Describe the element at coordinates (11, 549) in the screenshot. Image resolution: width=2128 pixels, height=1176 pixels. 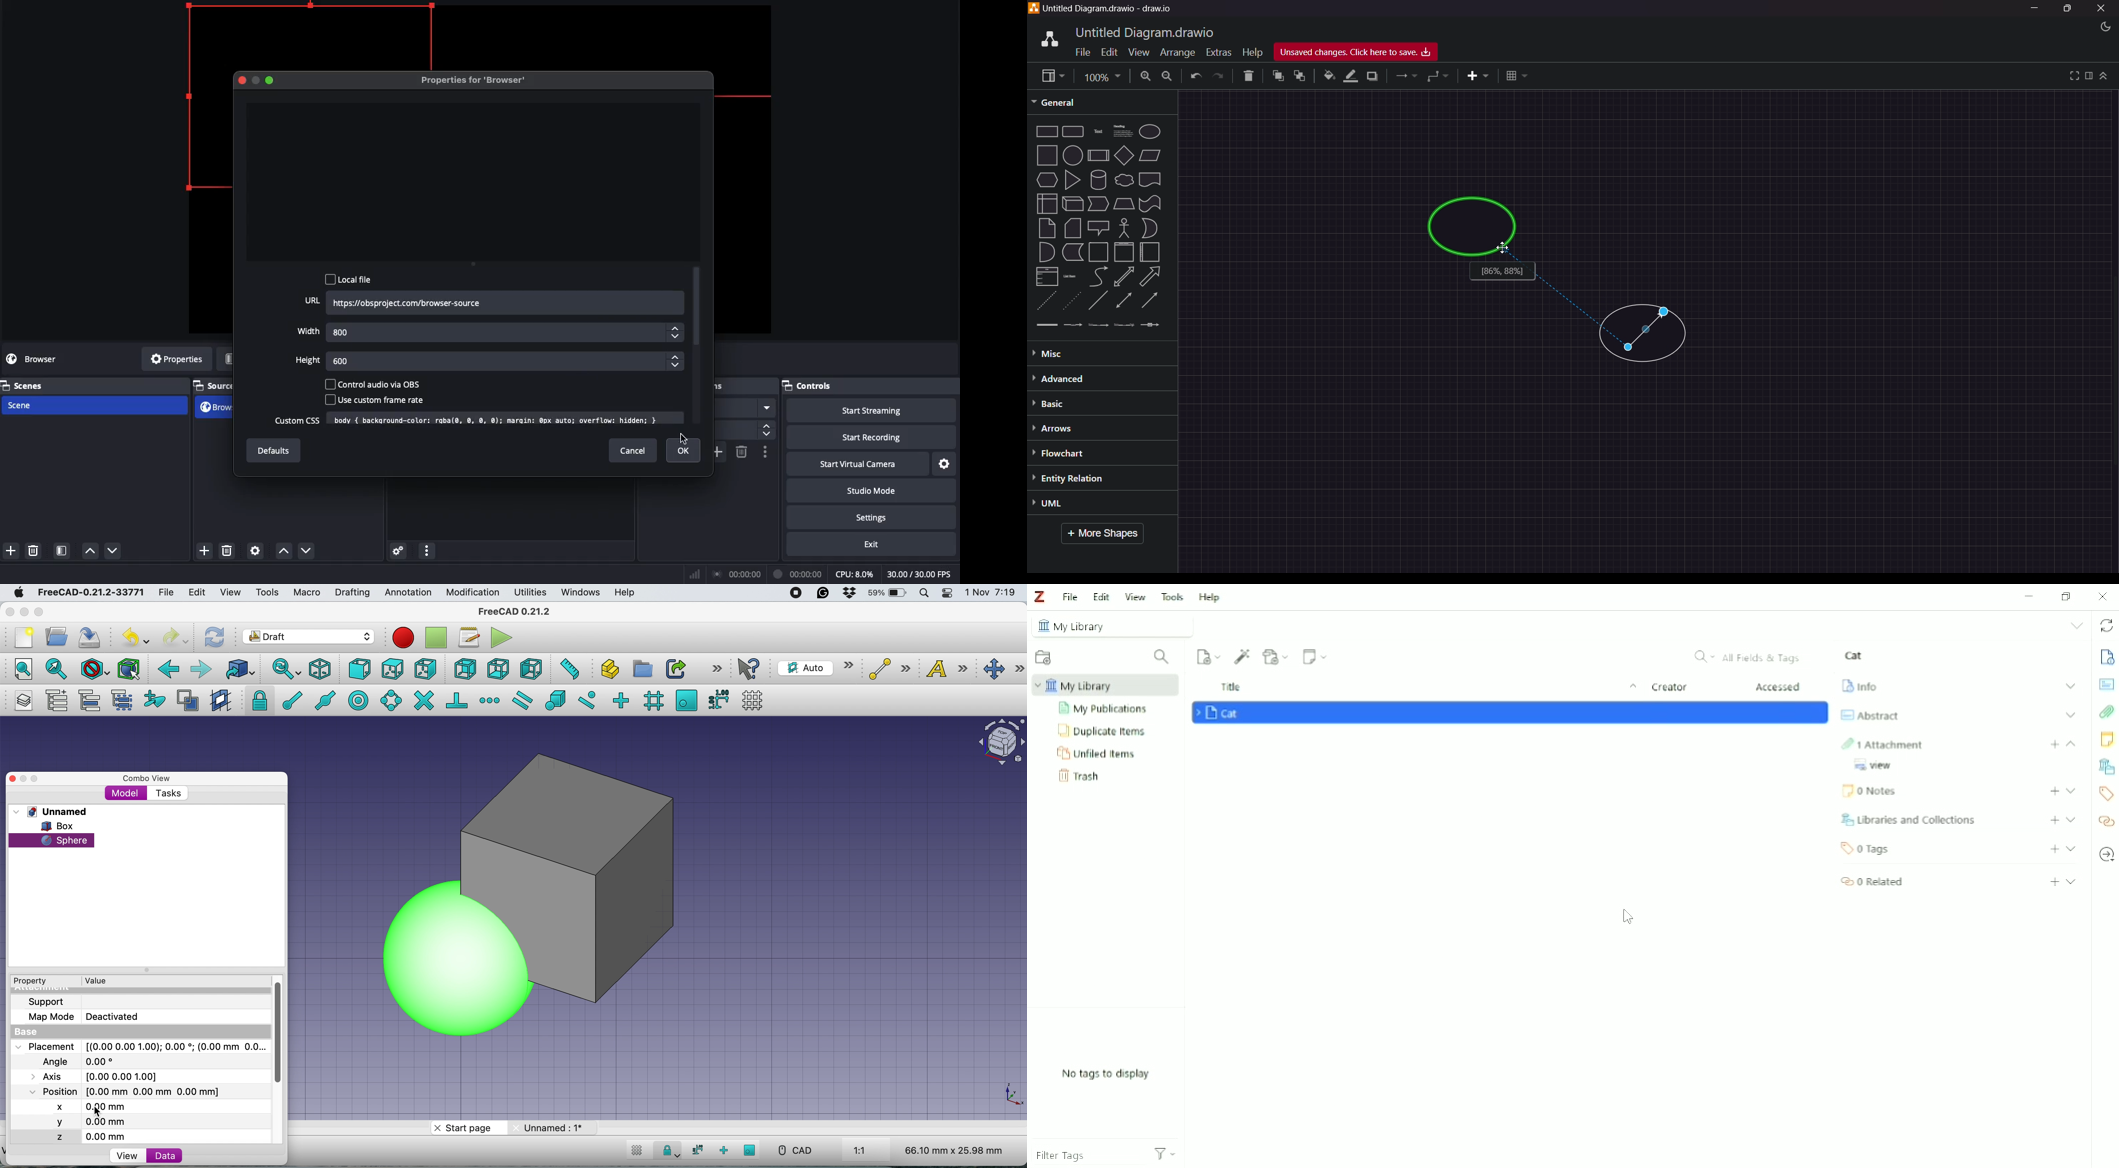
I see `add` at that location.